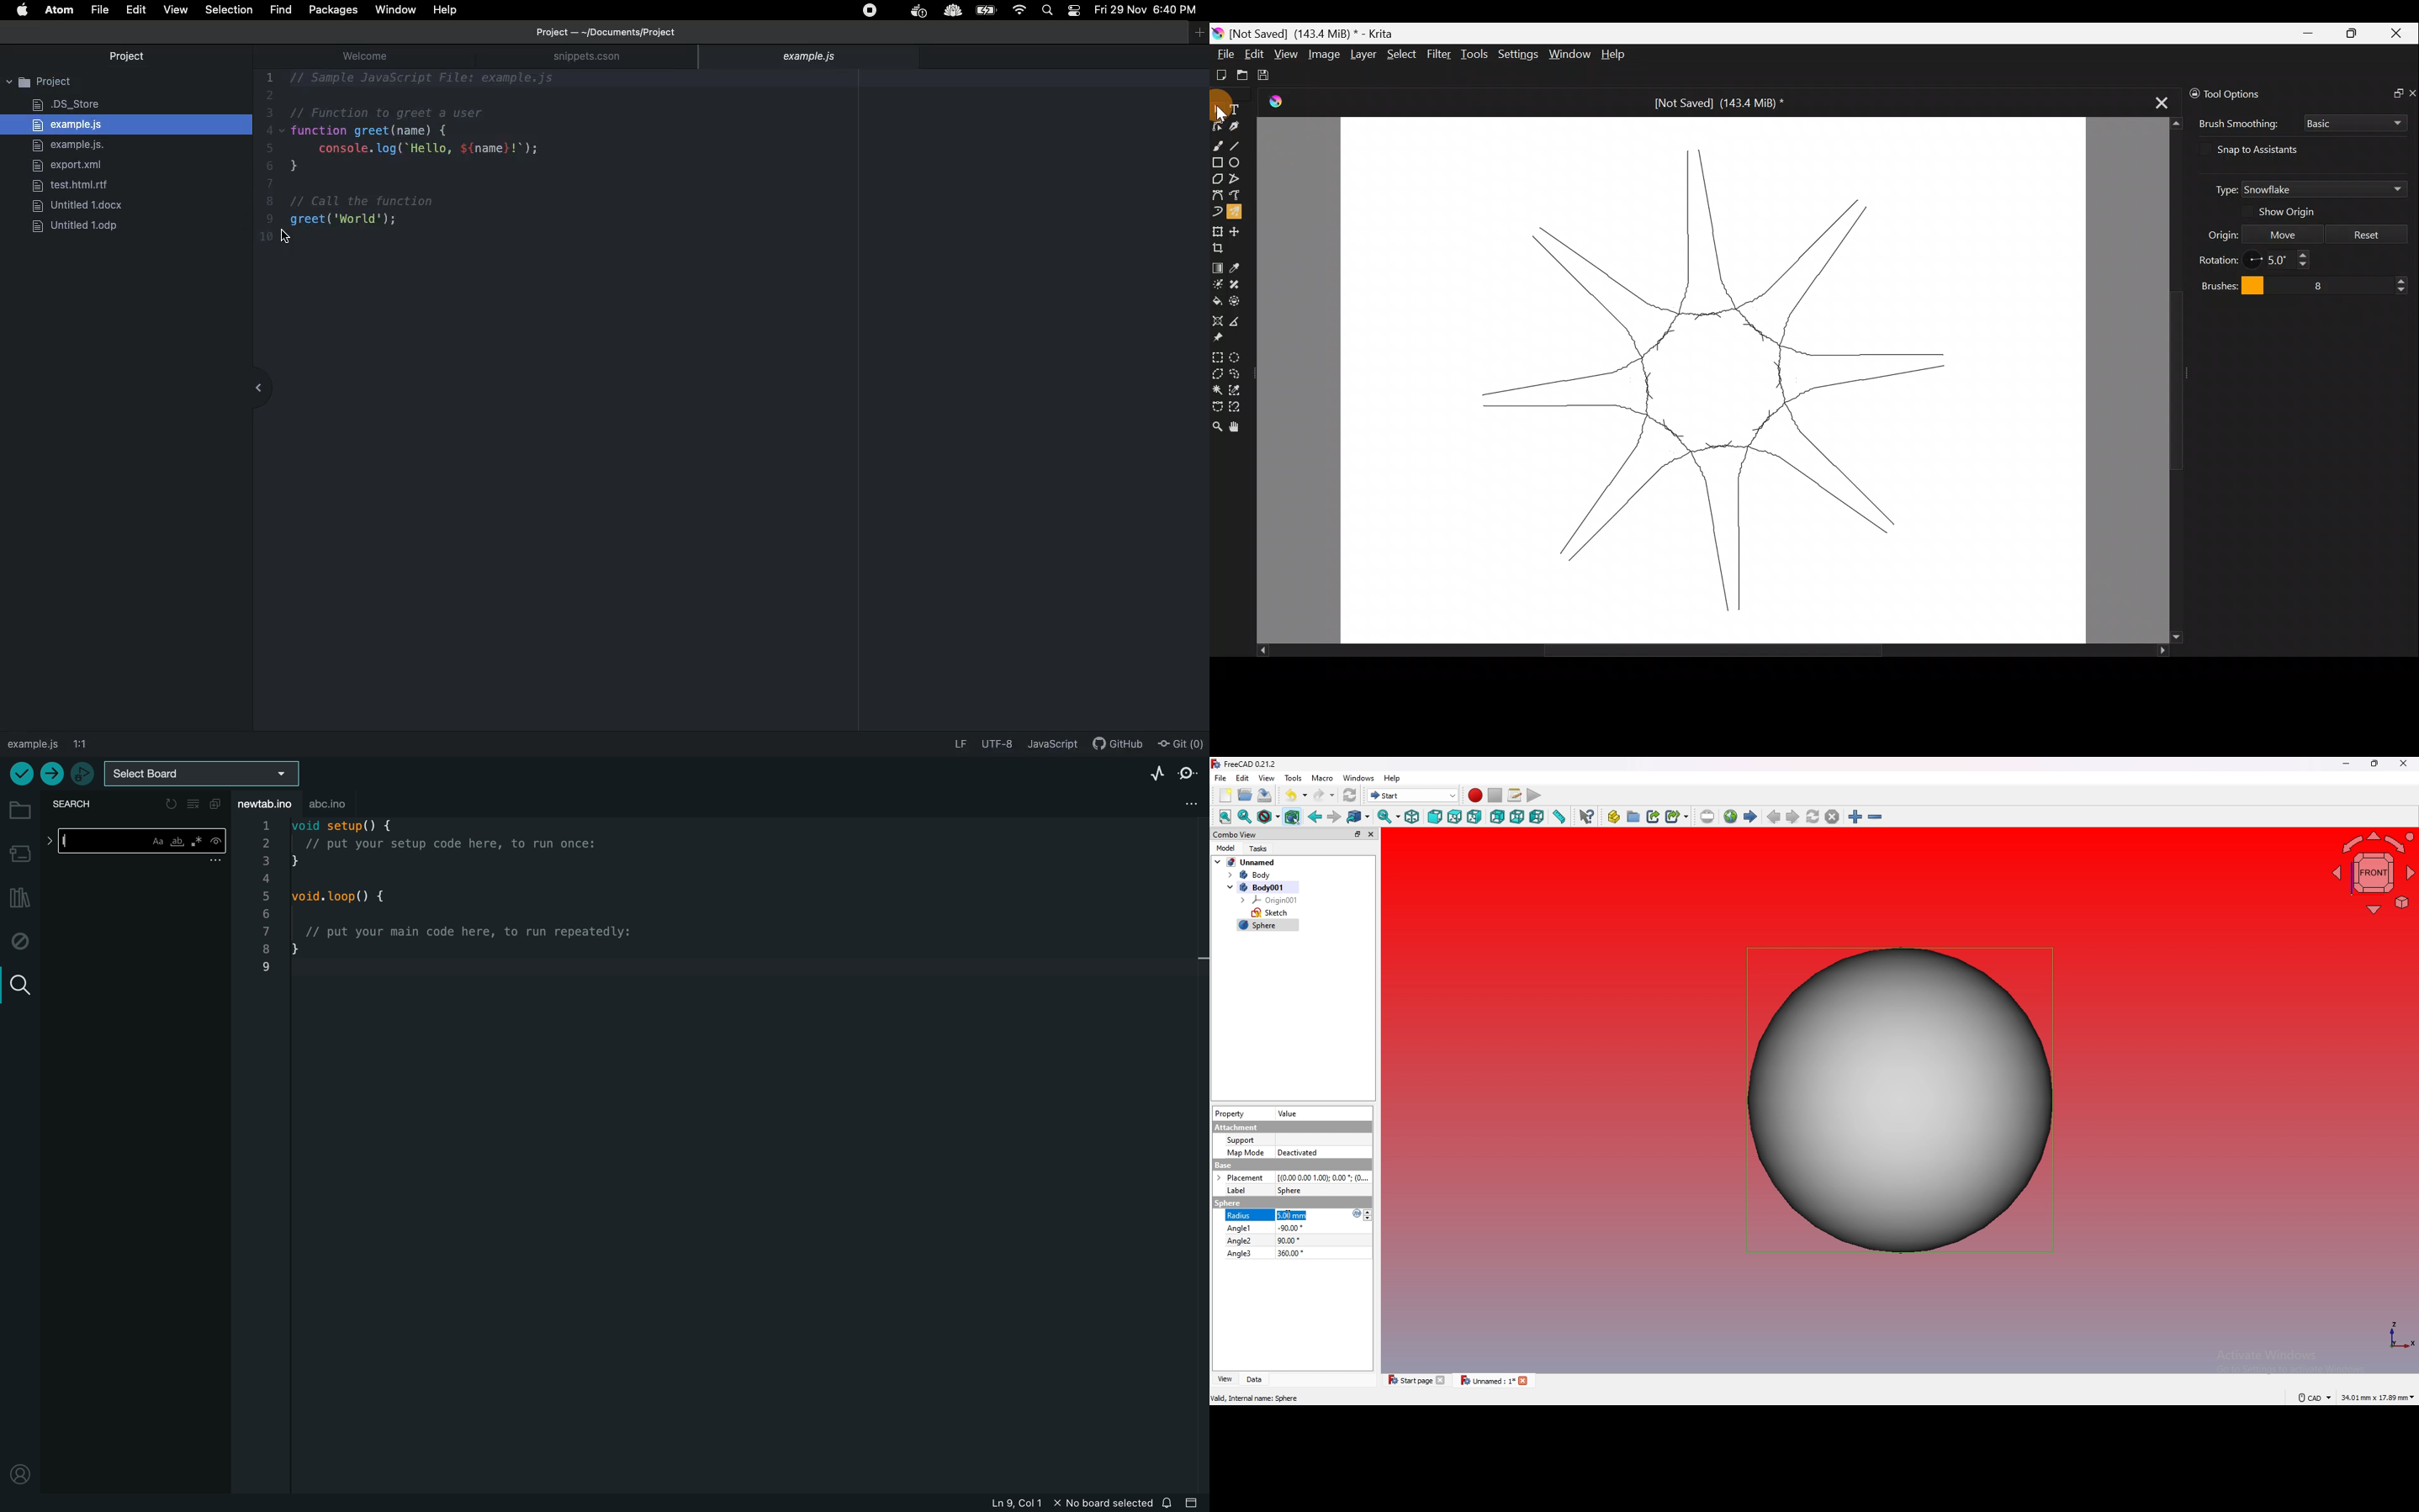 The height and width of the screenshot is (1512, 2436). What do you see at coordinates (1290, 1190) in the screenshot?
I see `sphere` at bounding box center [1290, 1190].